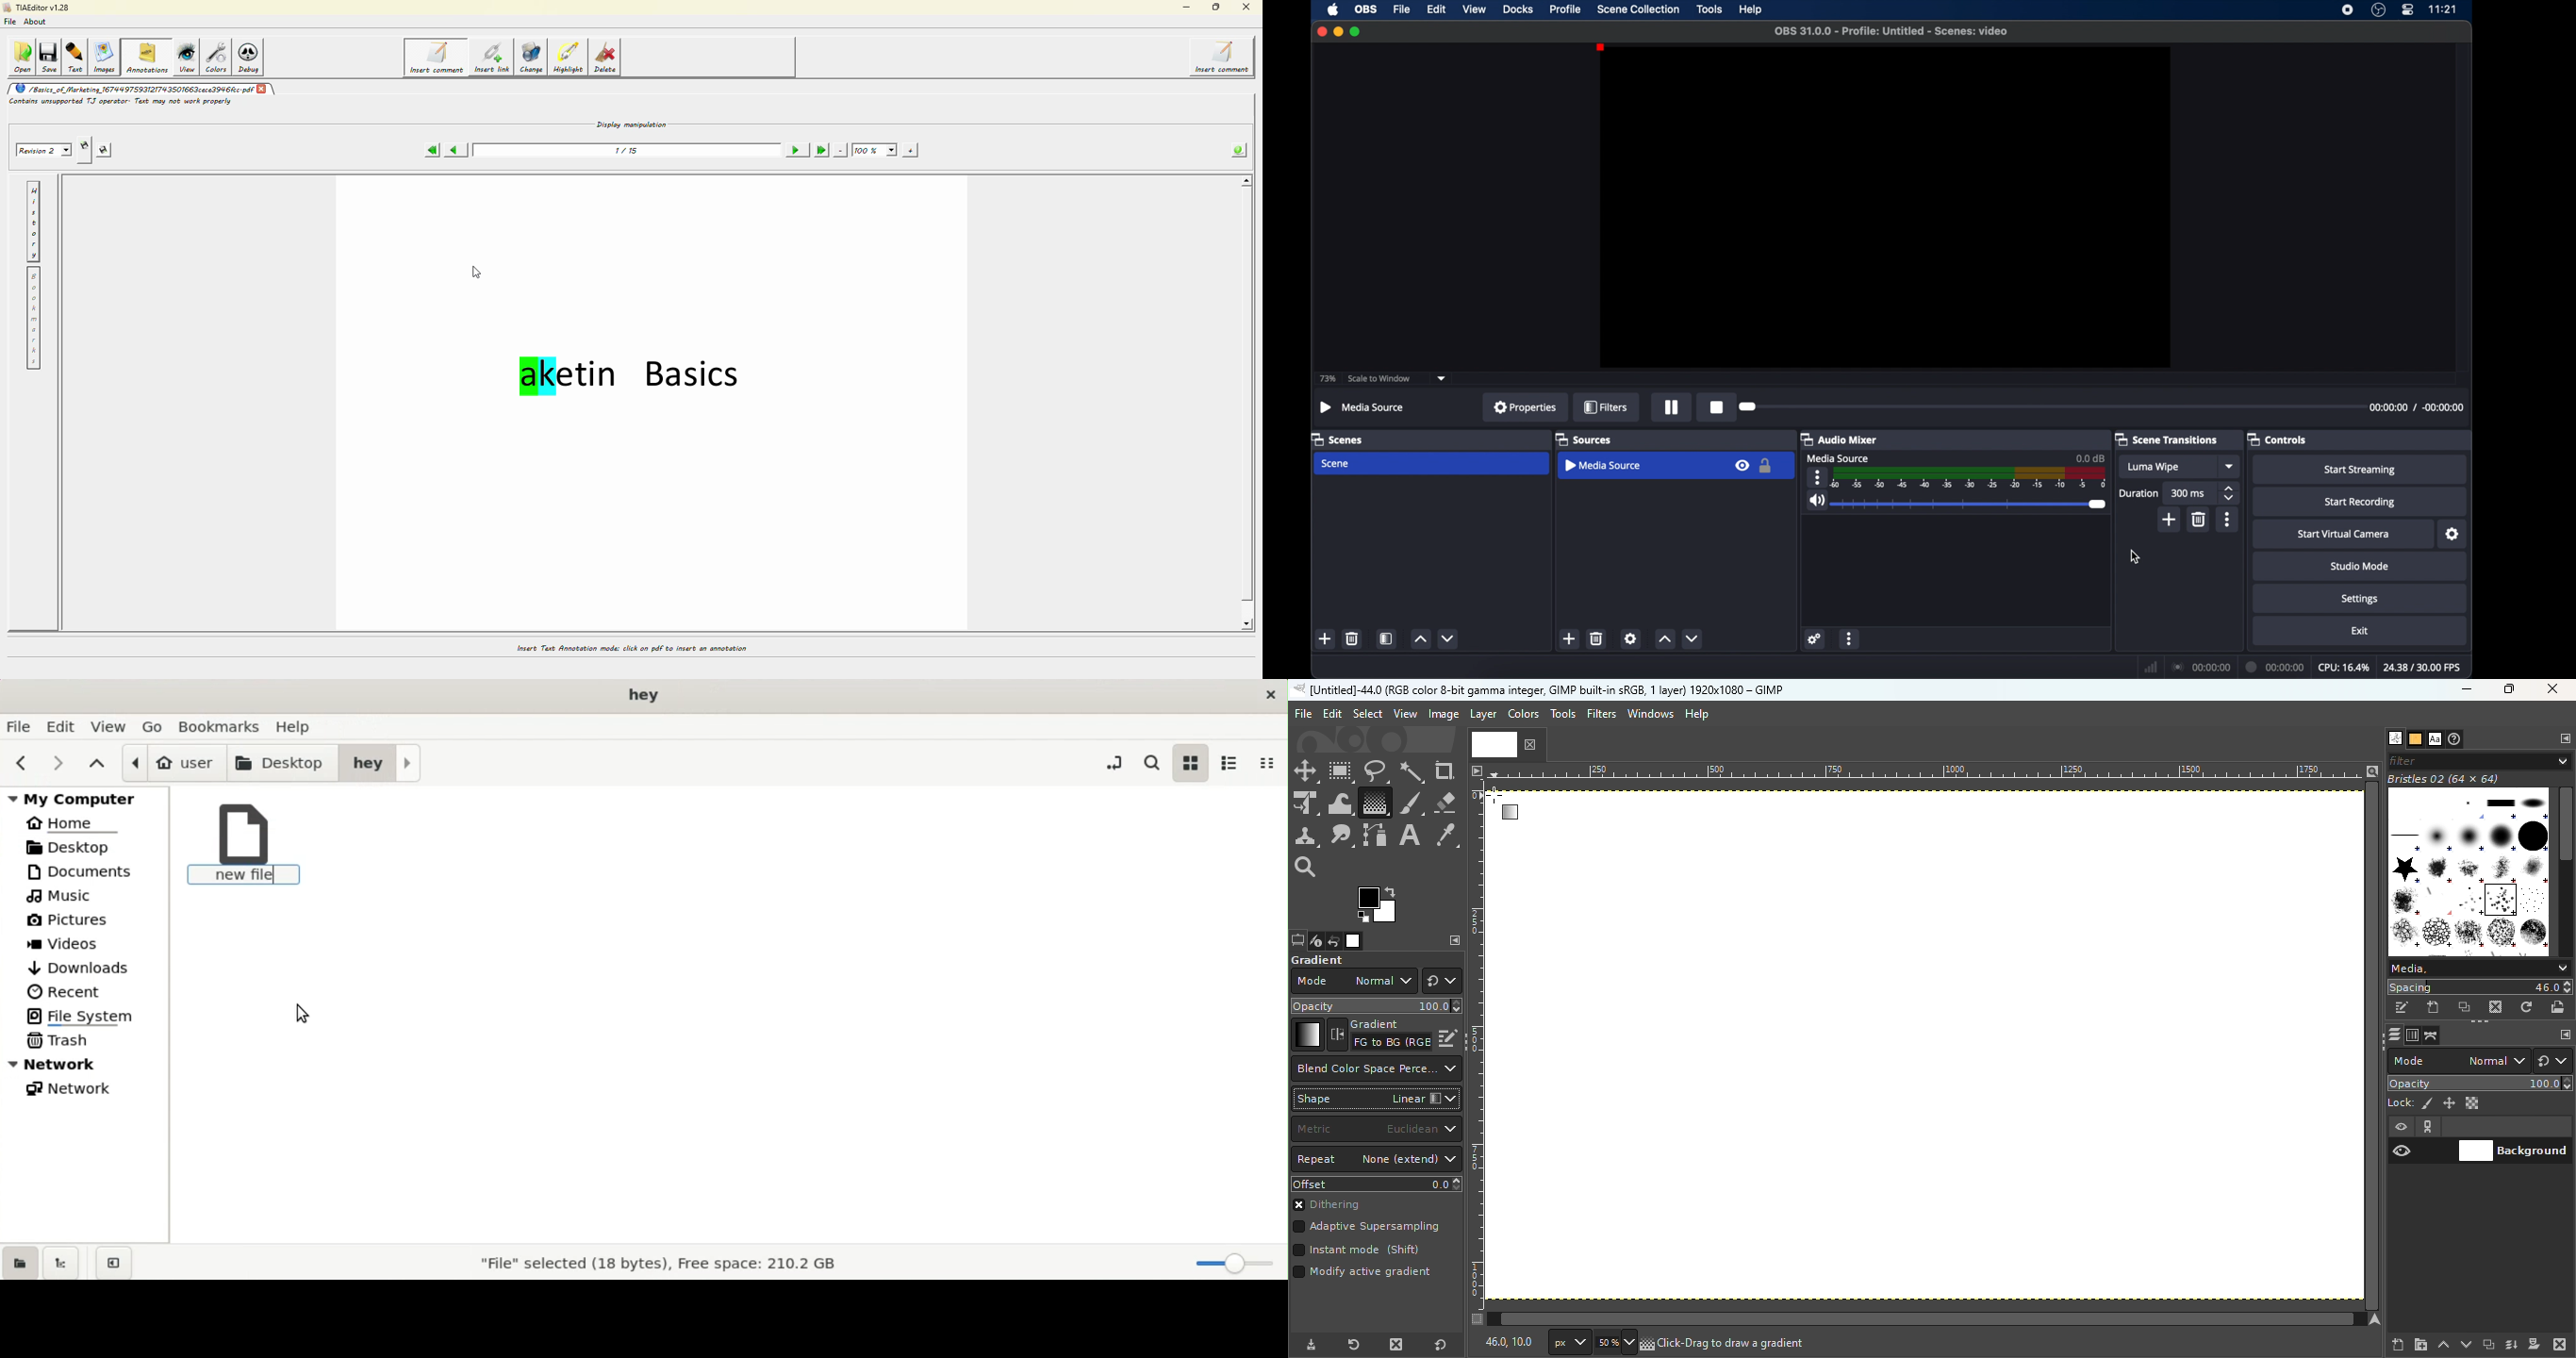 The width and height of the screenshot is (2576, 1372). What do you see at coordinates (2407, 10) in the screenshot?
I see `control center` at bounding box center [2407, 10].